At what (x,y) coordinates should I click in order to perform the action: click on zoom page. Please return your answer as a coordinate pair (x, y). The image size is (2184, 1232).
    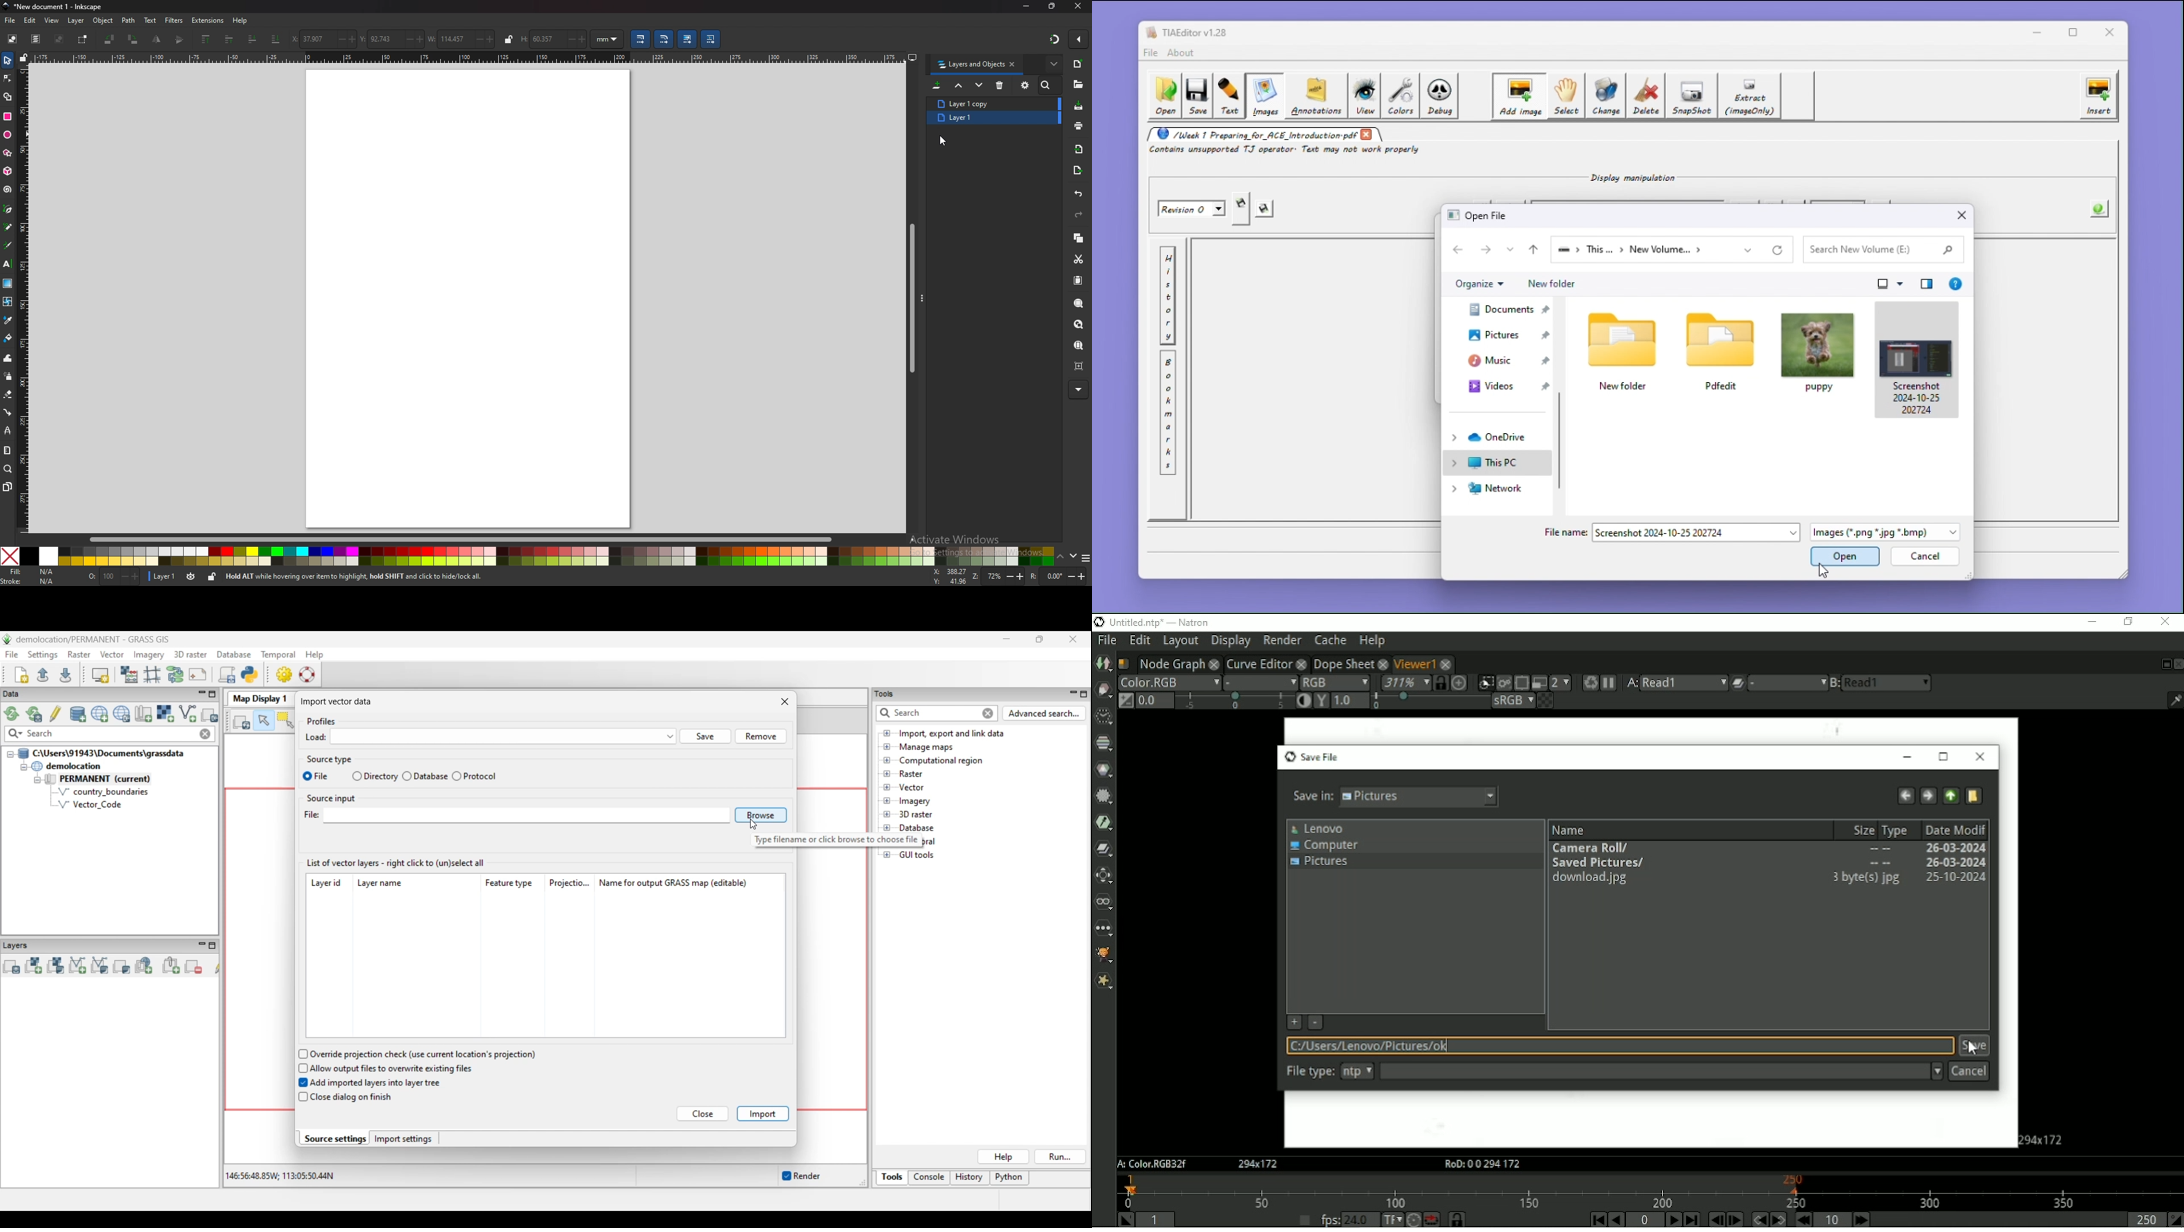
    Looking at the image, I should click on (1077, 346).